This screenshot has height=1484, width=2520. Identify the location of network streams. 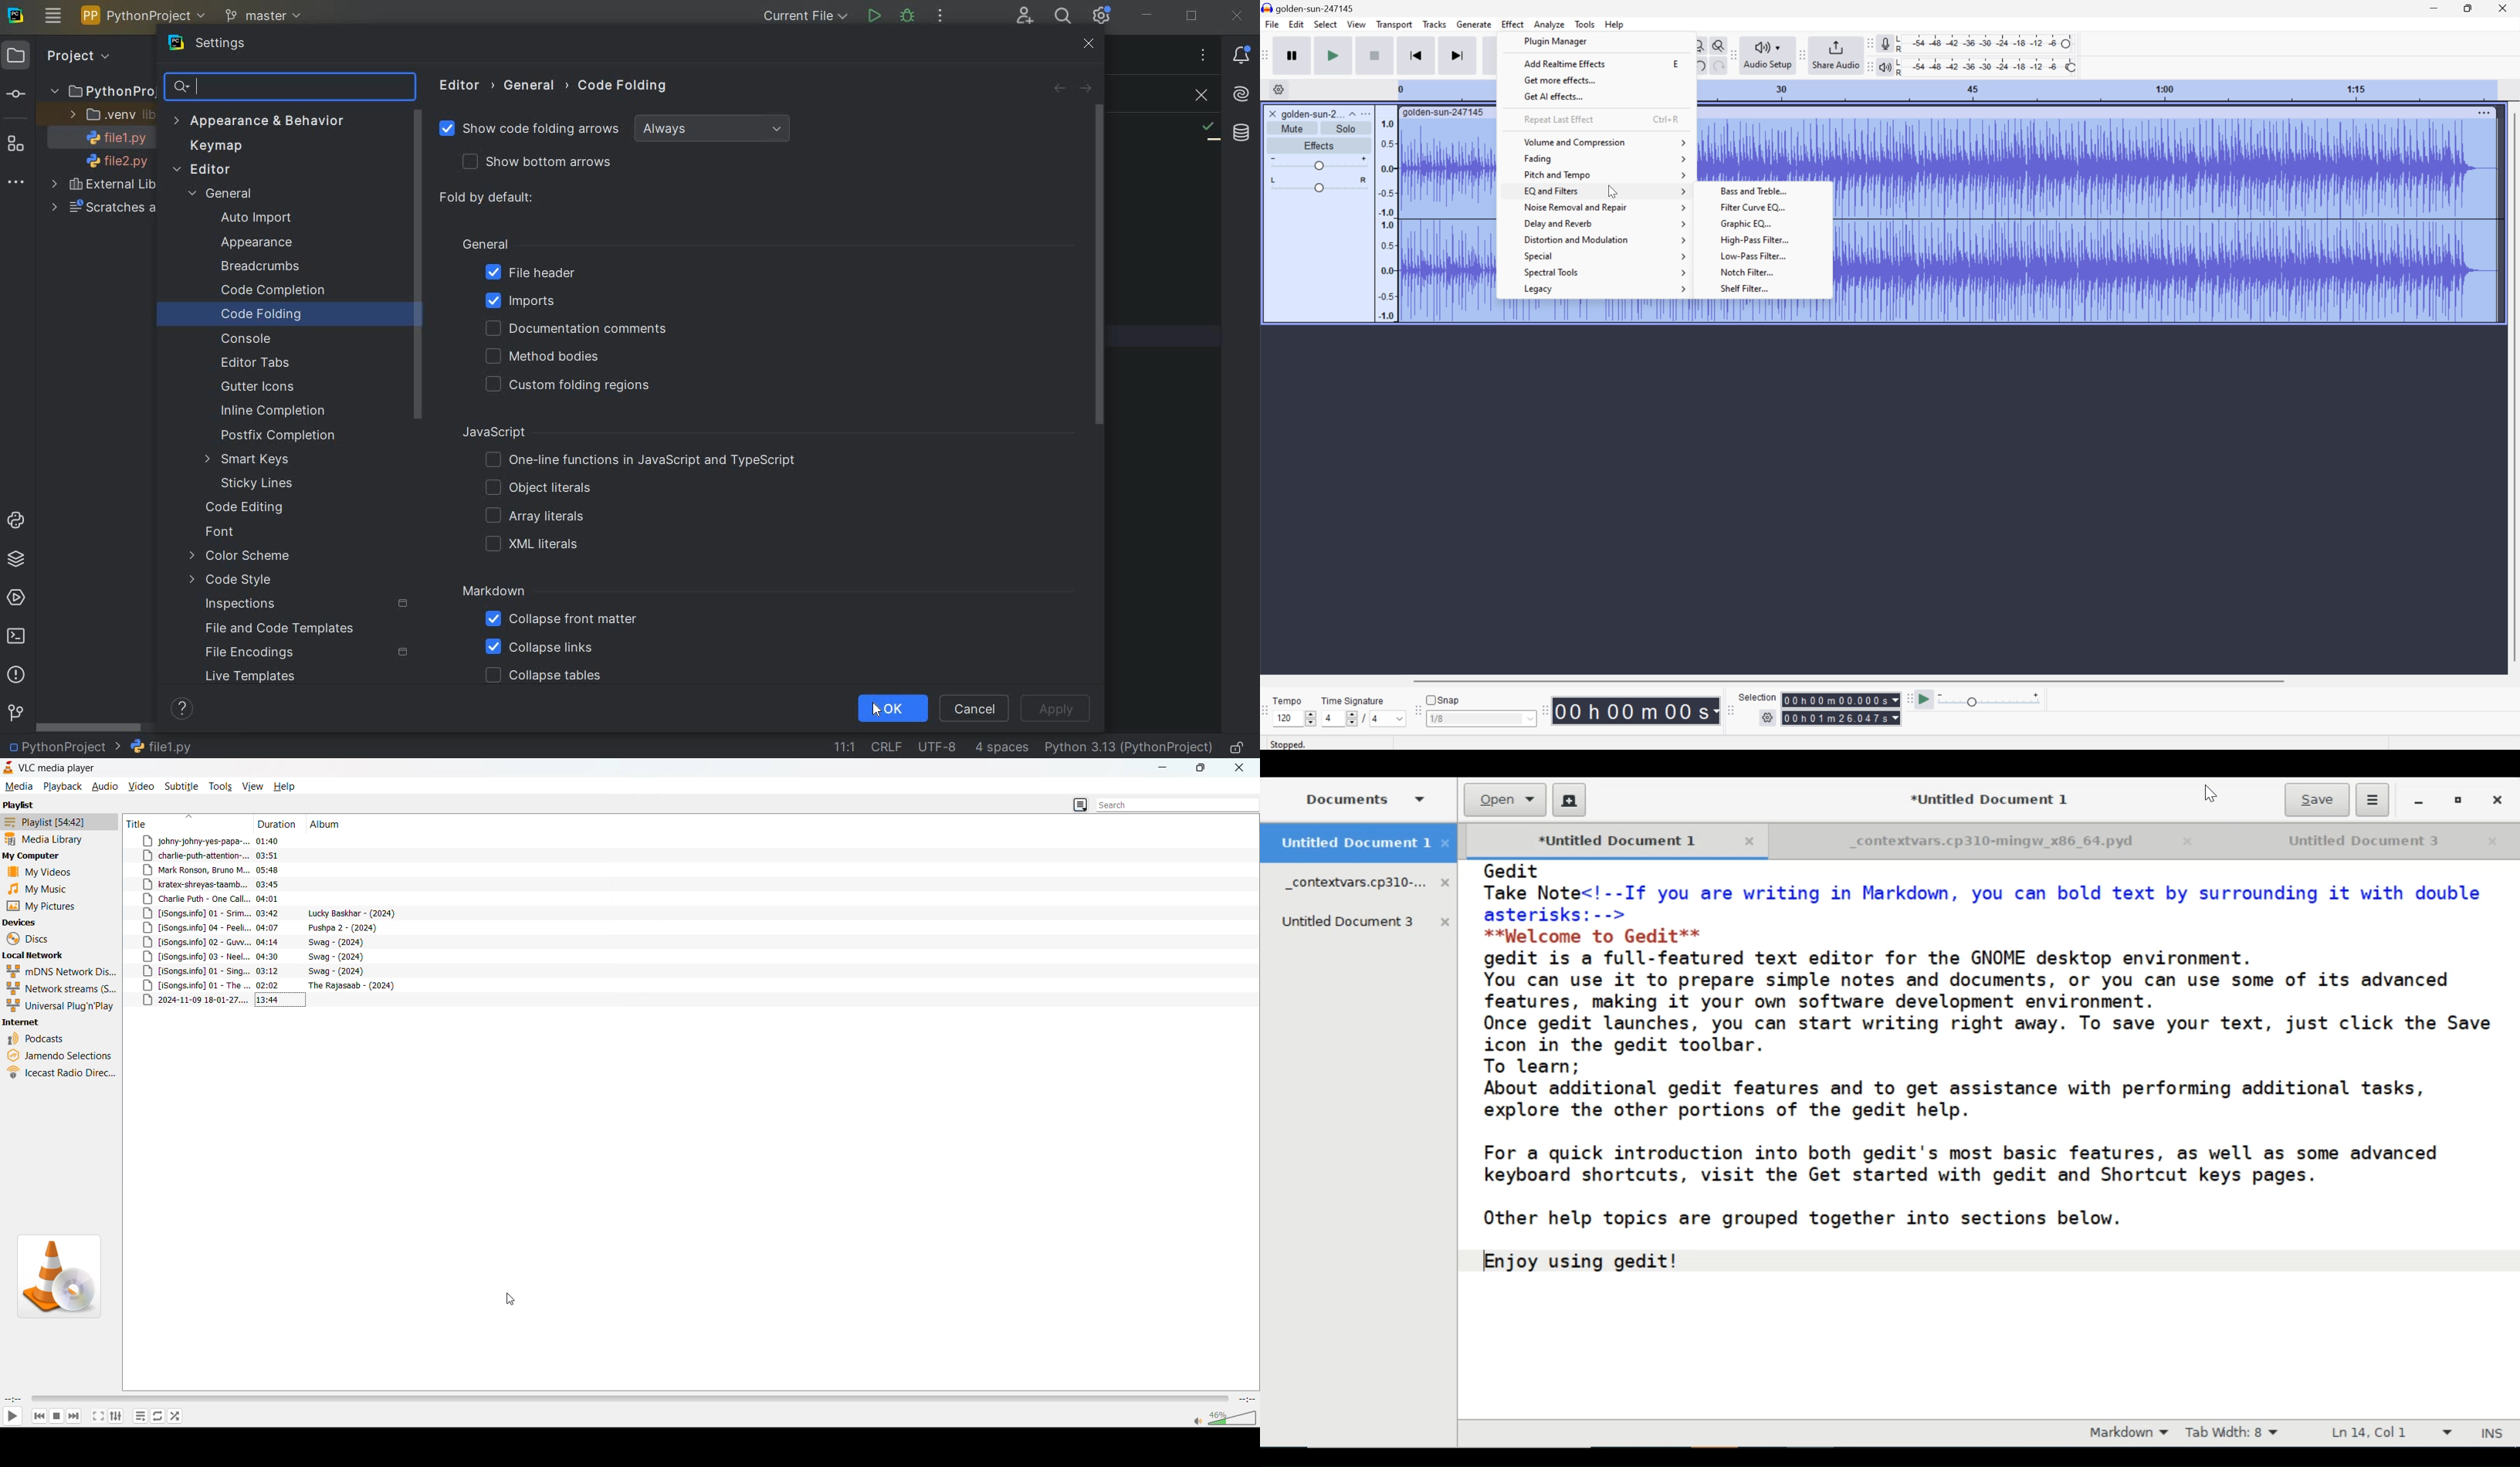
(62, 990).